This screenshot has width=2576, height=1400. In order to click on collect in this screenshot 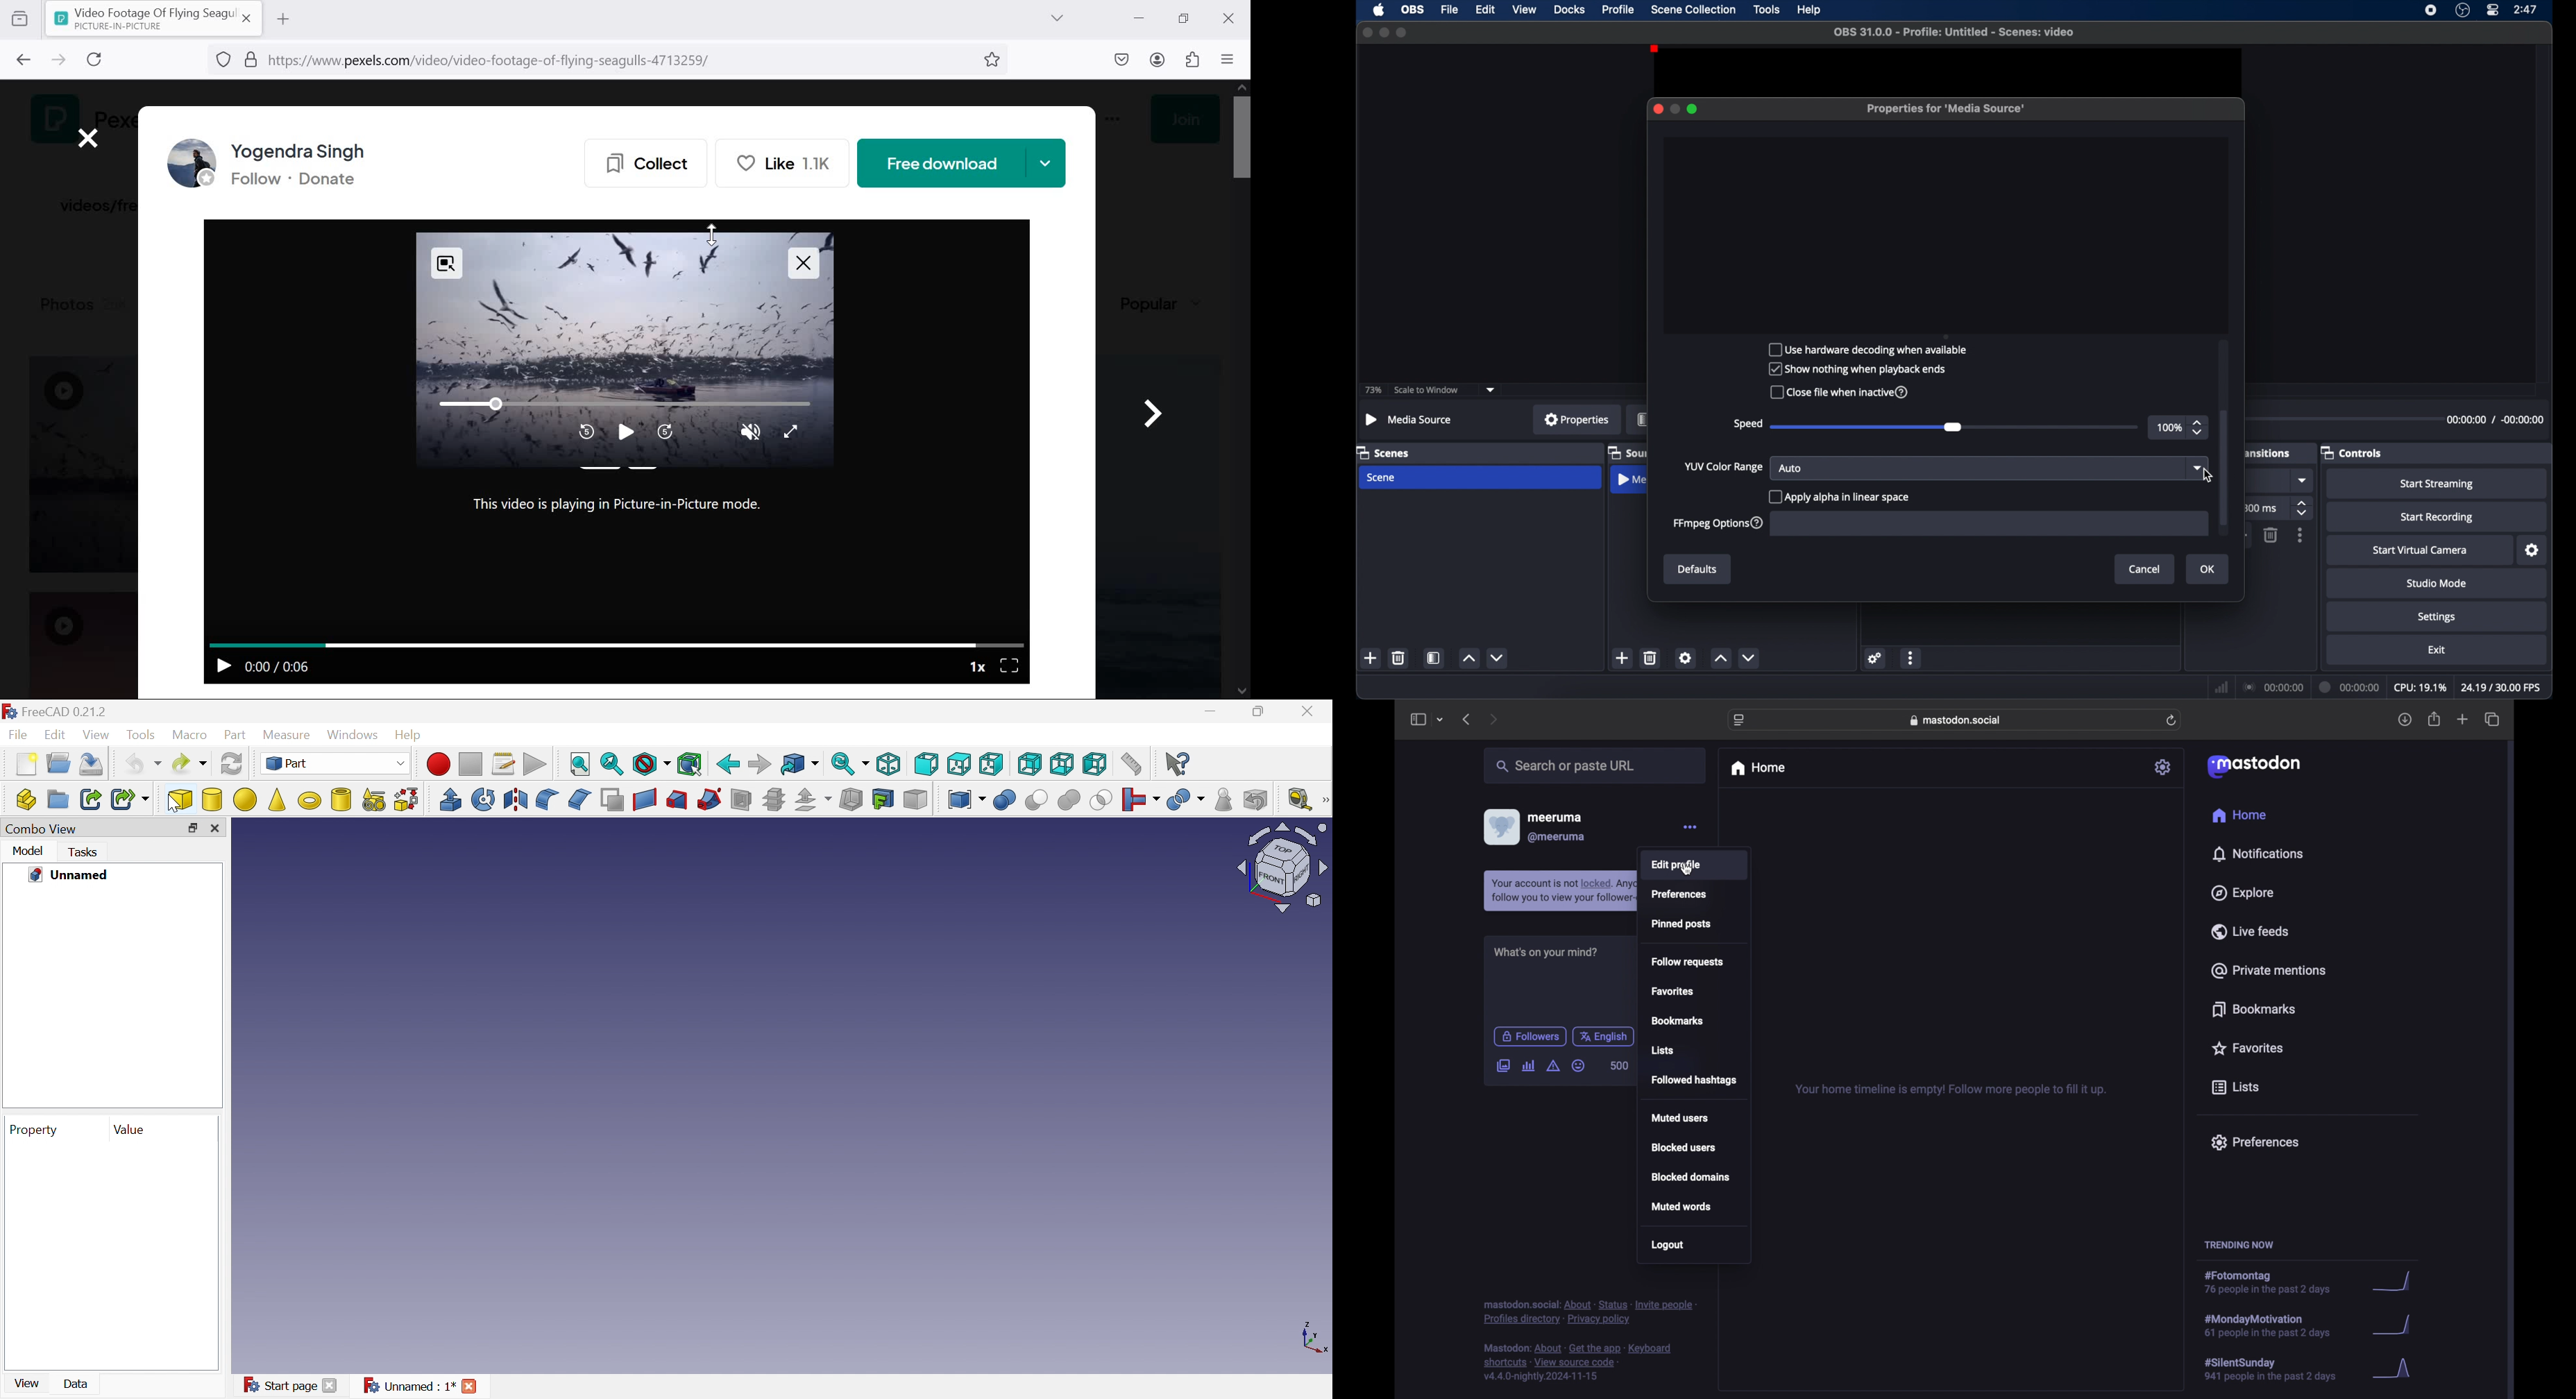, I will do `click(642, 161)`.